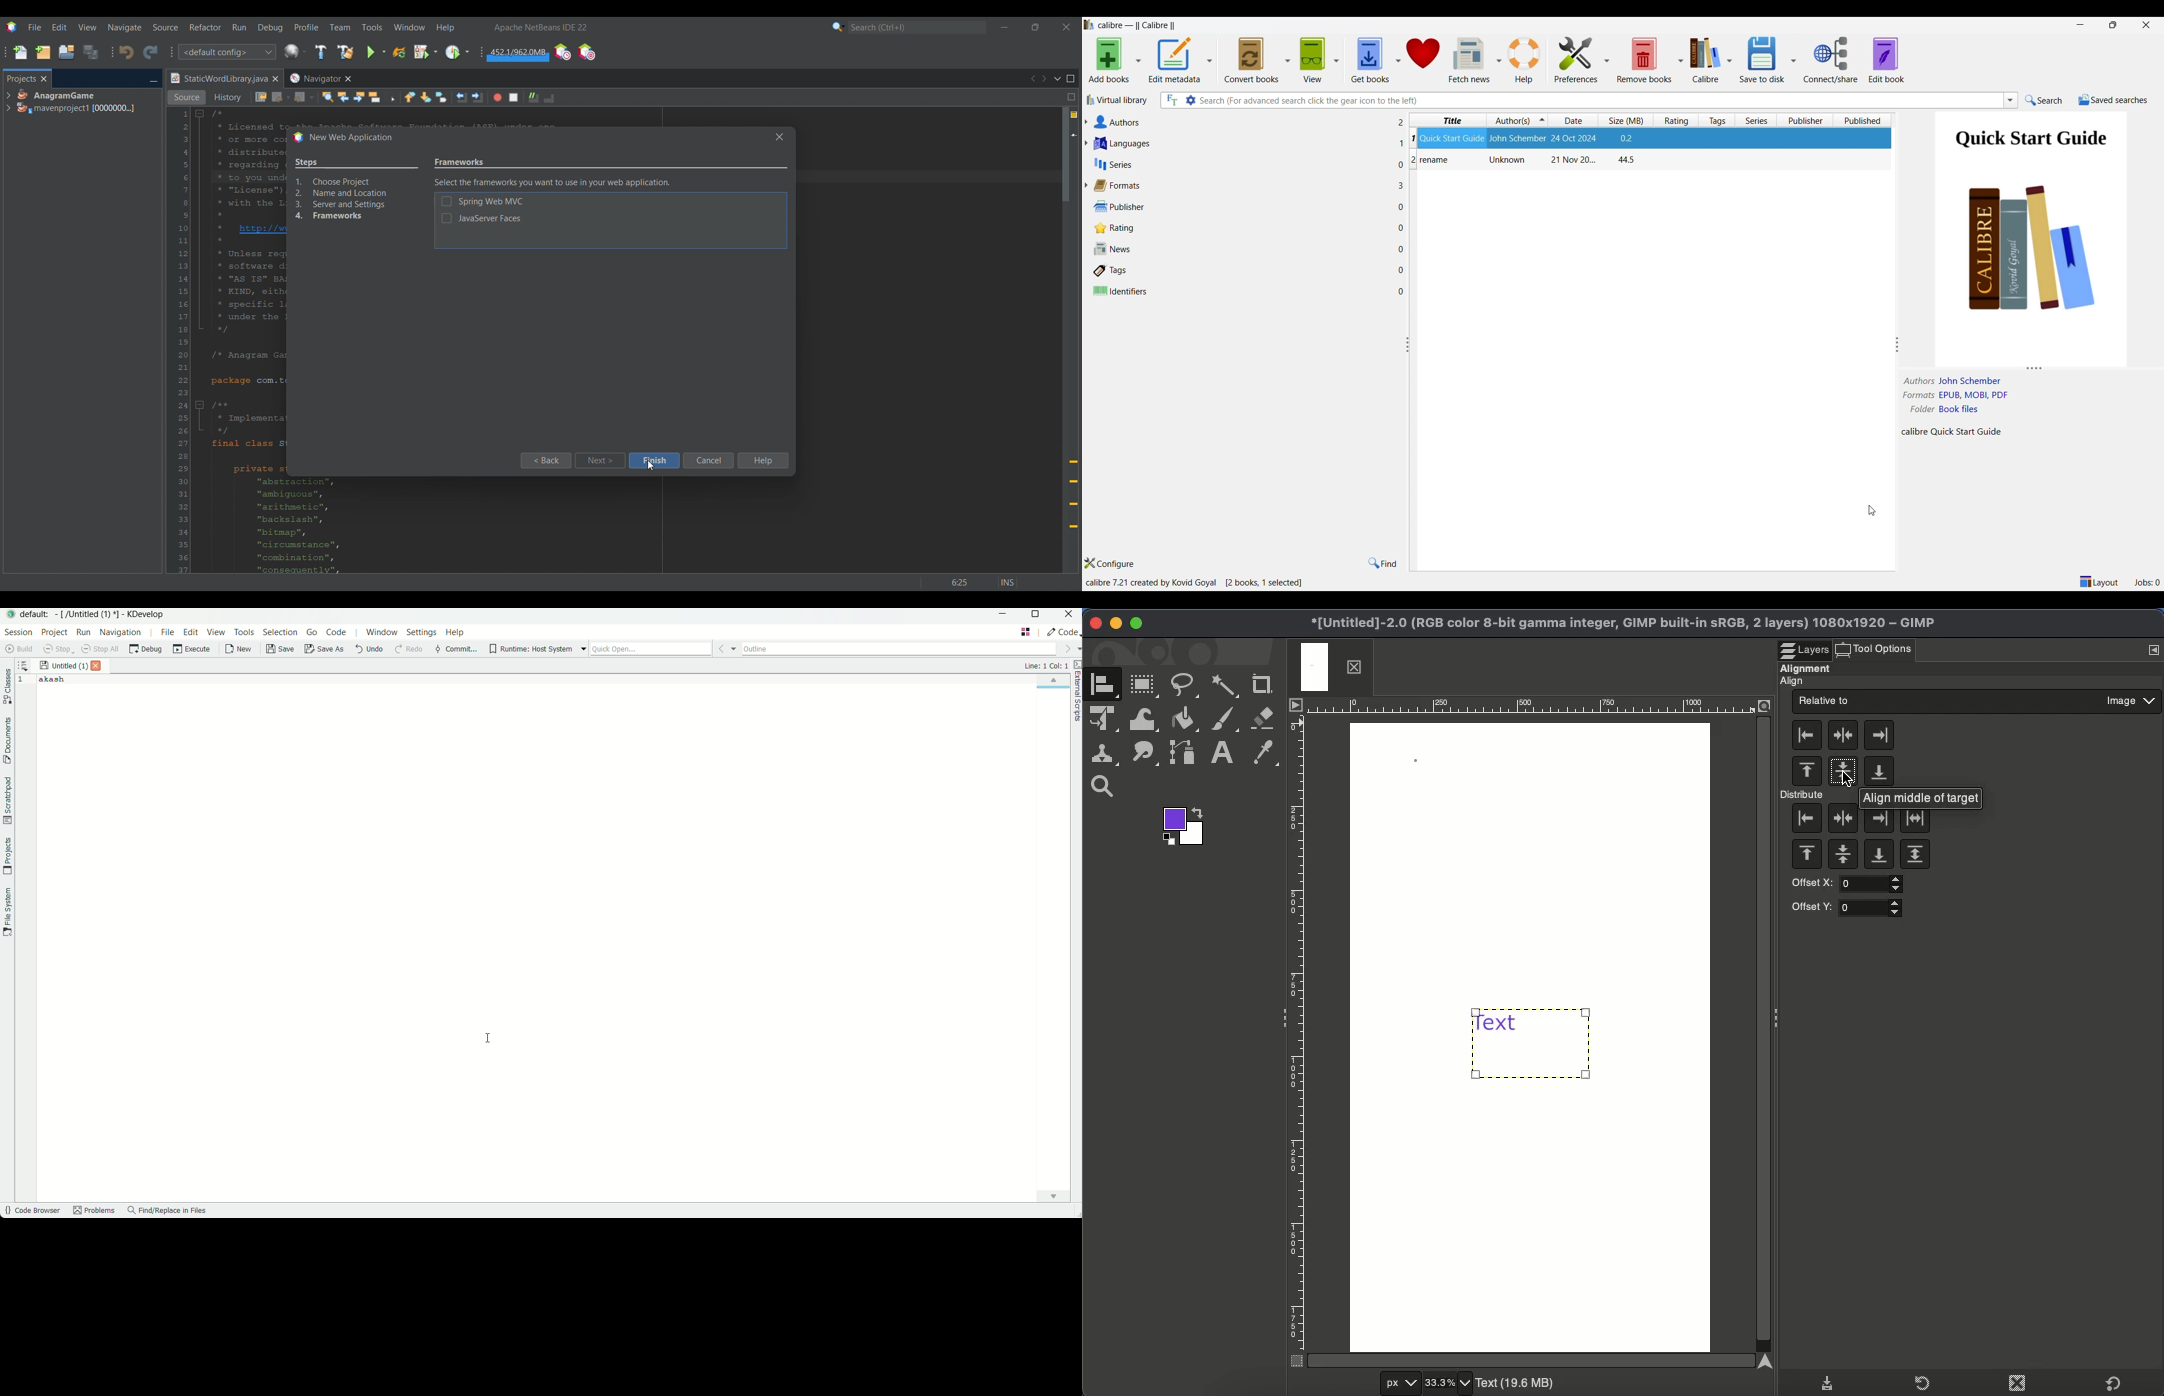 The width and height of the screenshot is (2184, 1400). I want to click on Edit book, so click(1886, 60).